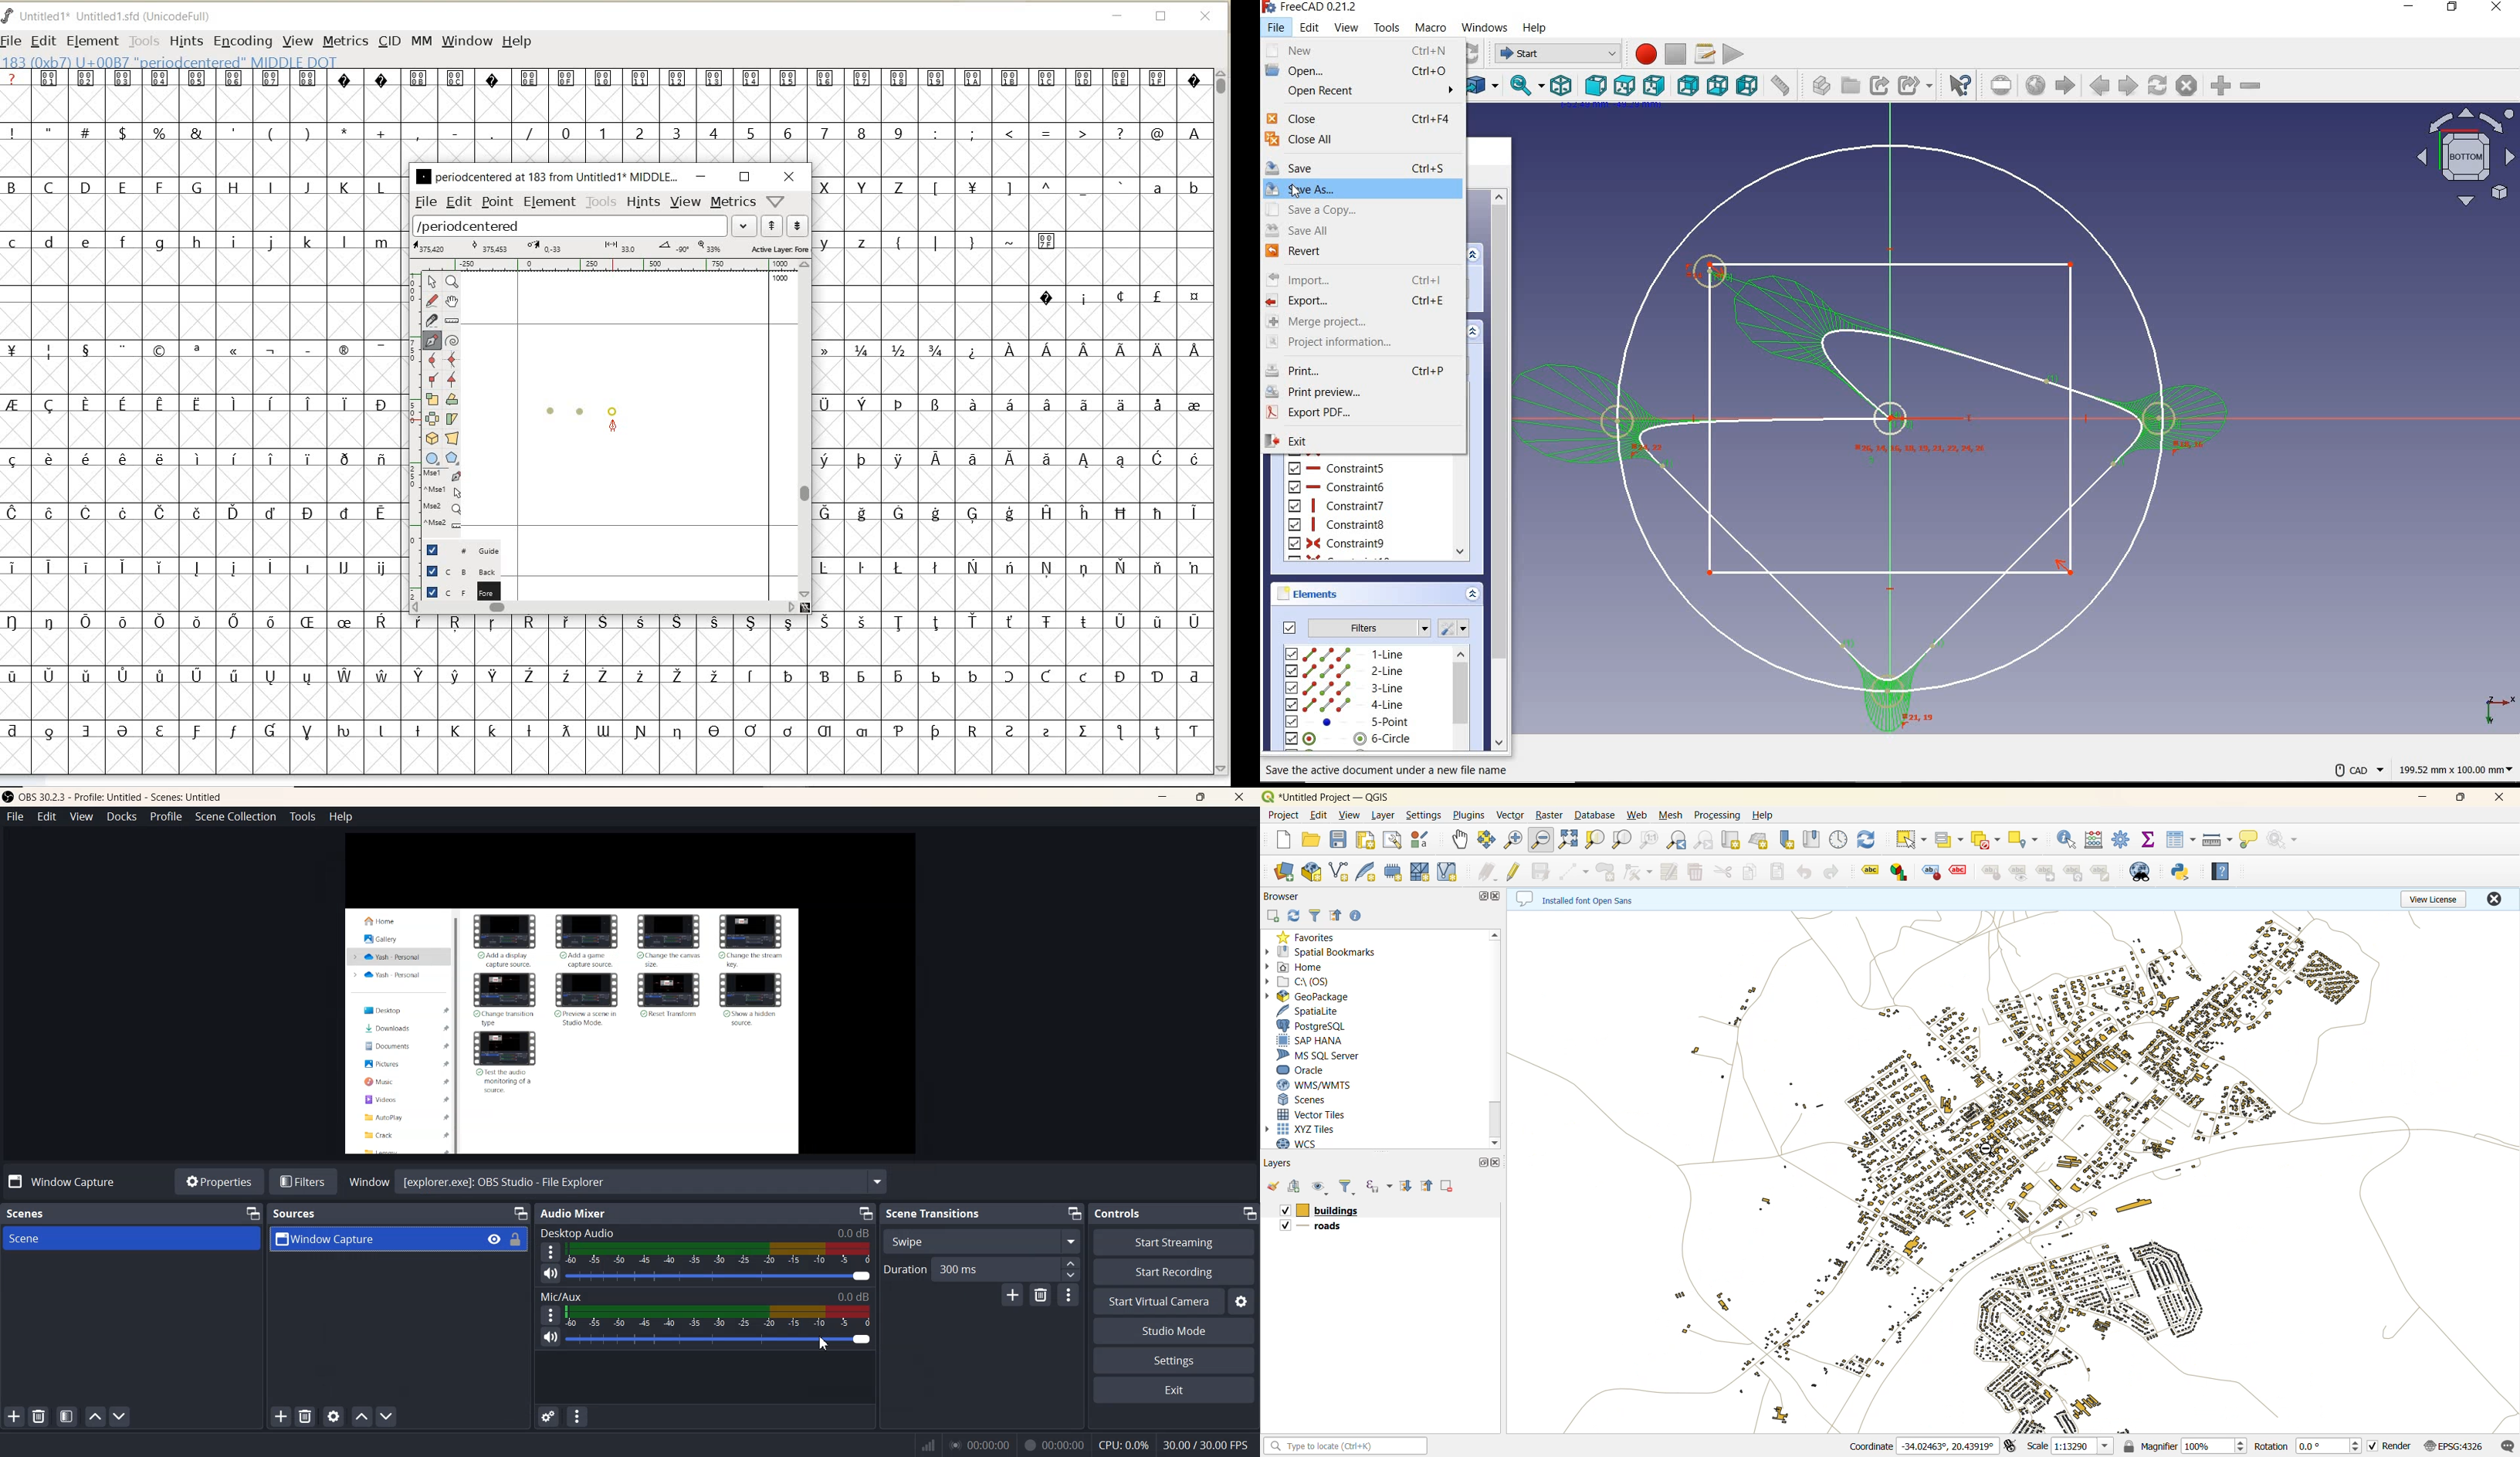  What do you see at coordinates (1459, 840) in the screenshot?
I see `pan map` at bounding box center [1459, 840].